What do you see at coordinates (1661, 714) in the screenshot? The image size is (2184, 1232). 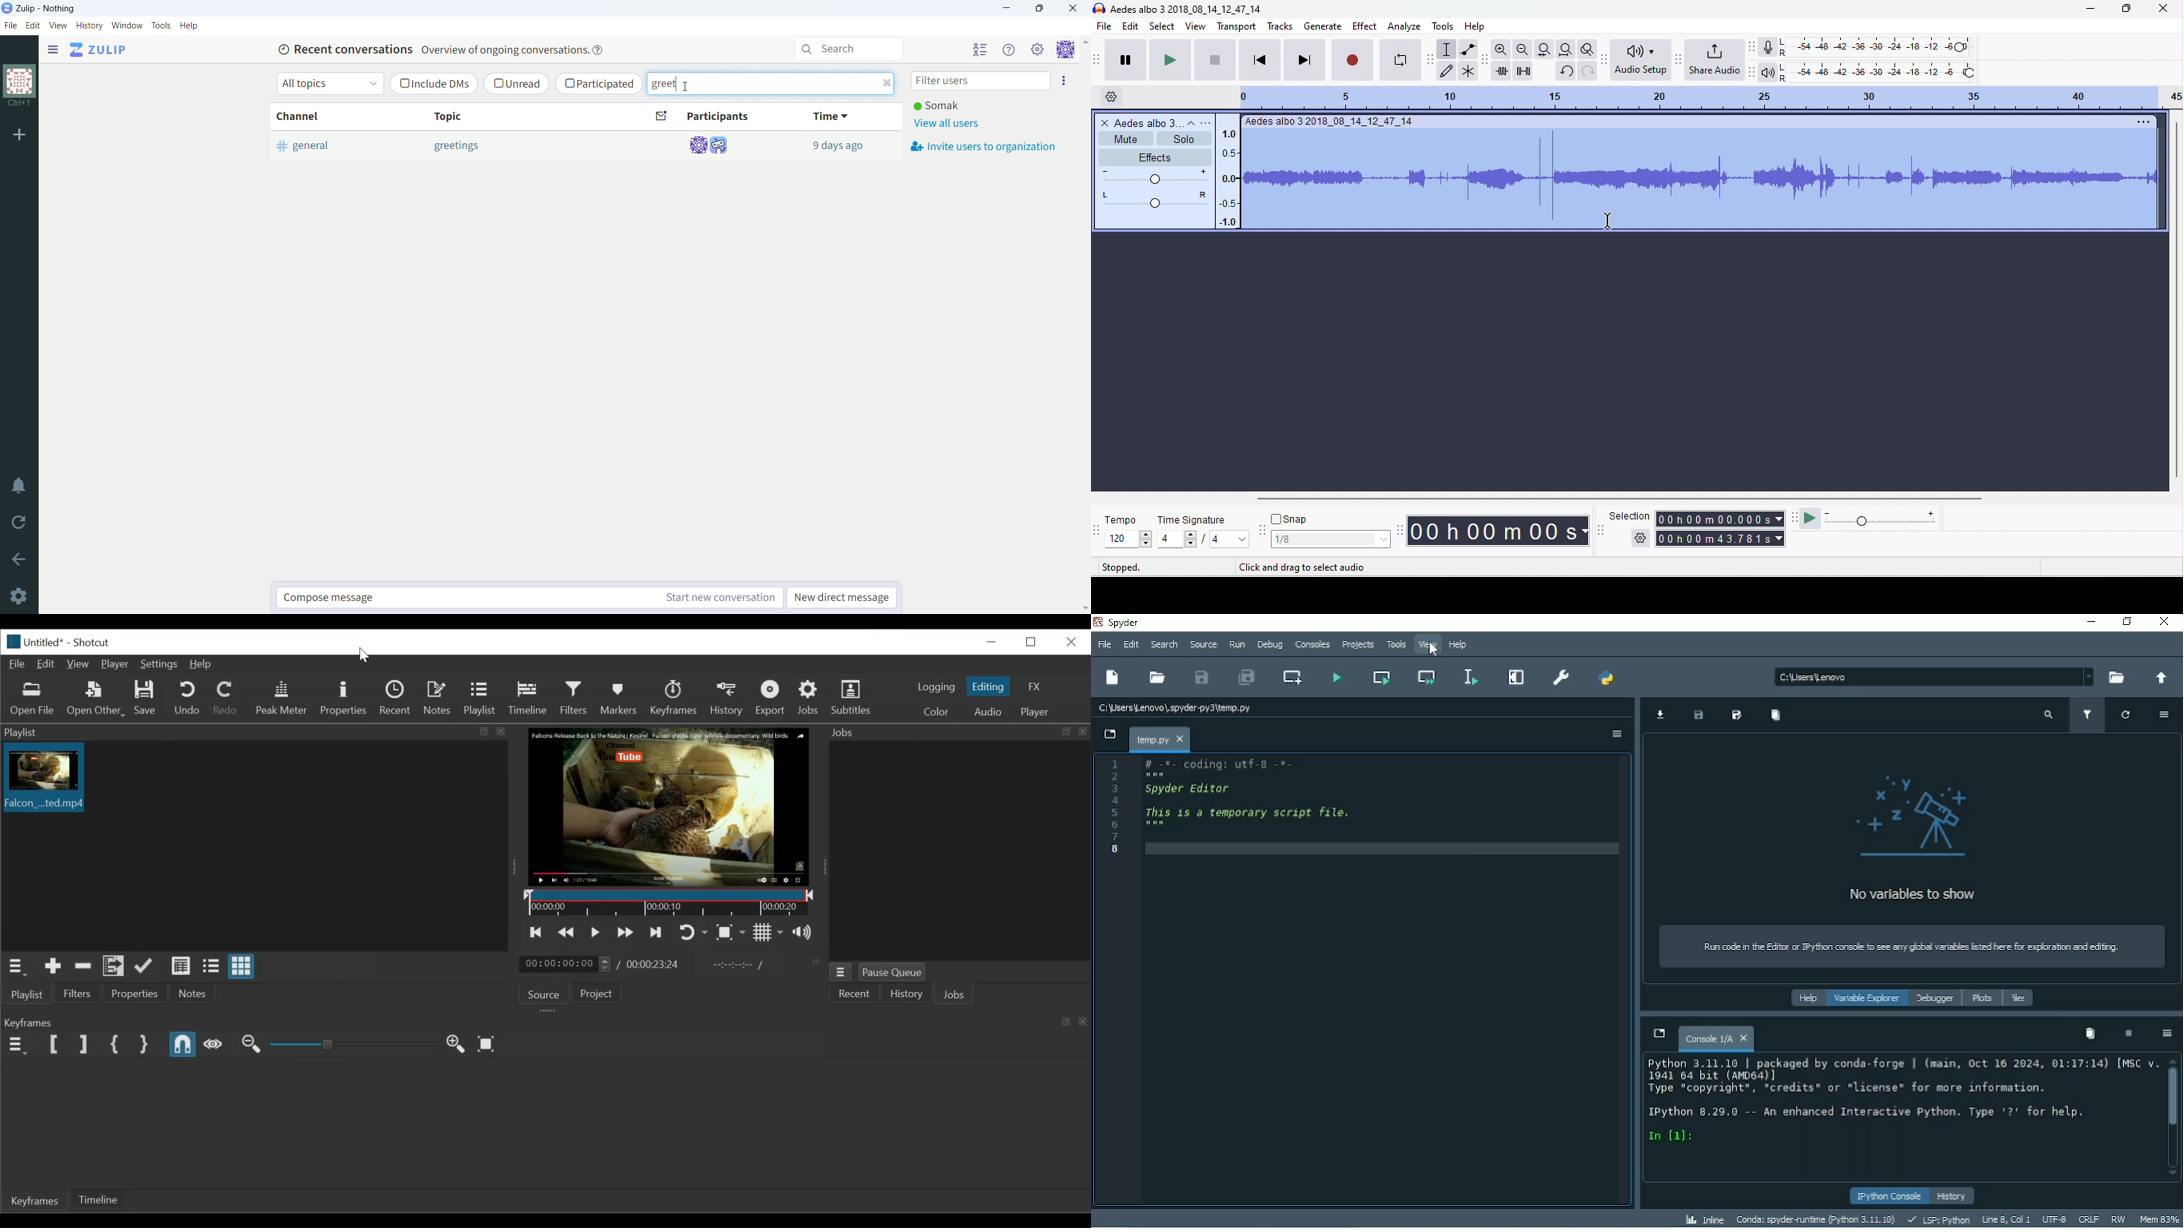 I see `Import data` at bounding box center [1661, 714].